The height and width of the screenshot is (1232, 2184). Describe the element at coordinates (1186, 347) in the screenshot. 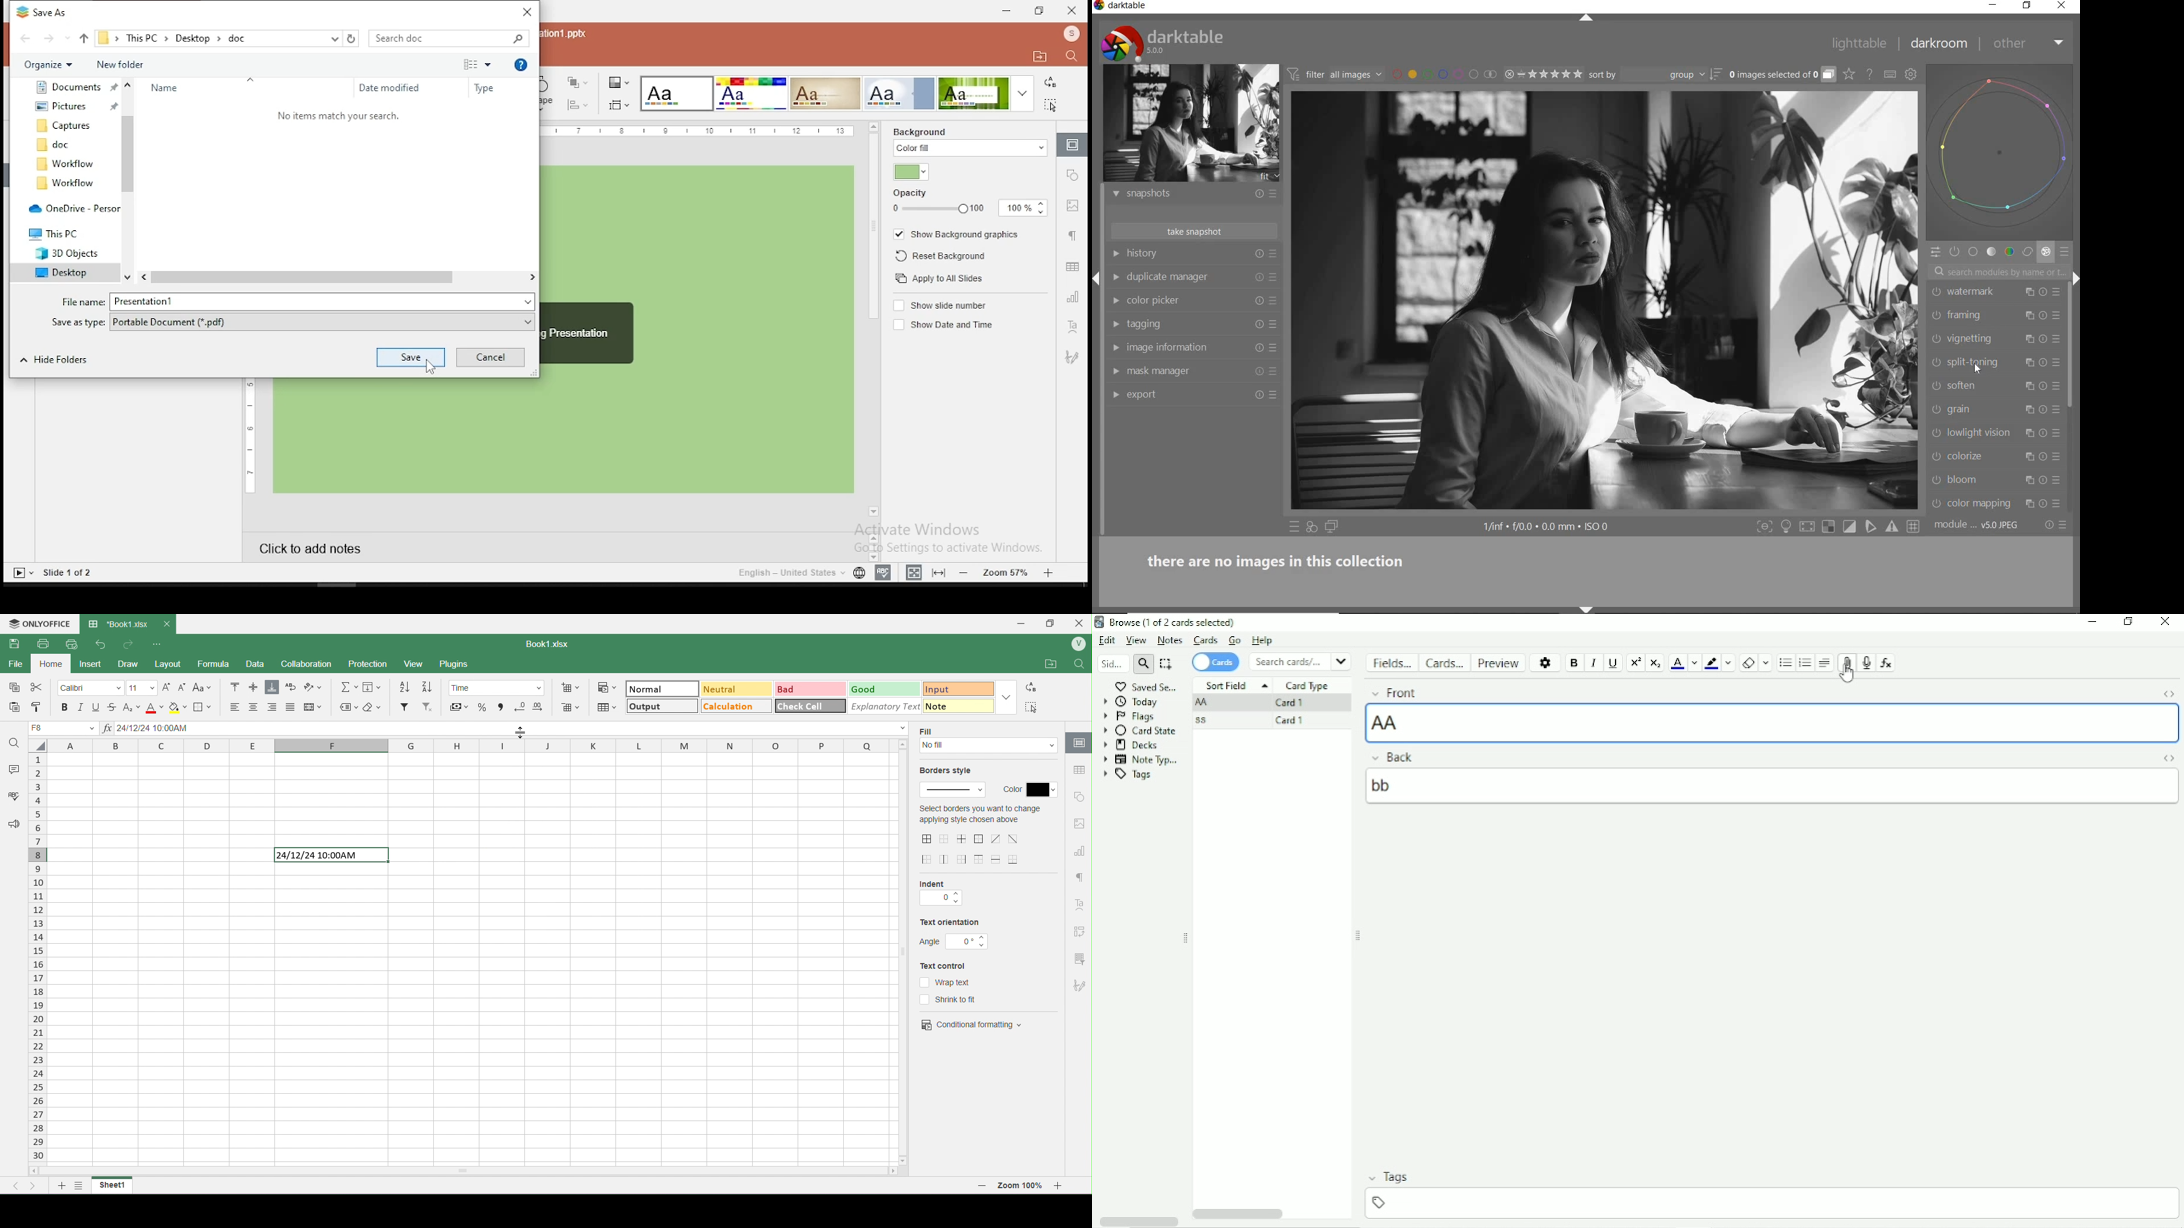

I see `image information` at that location.